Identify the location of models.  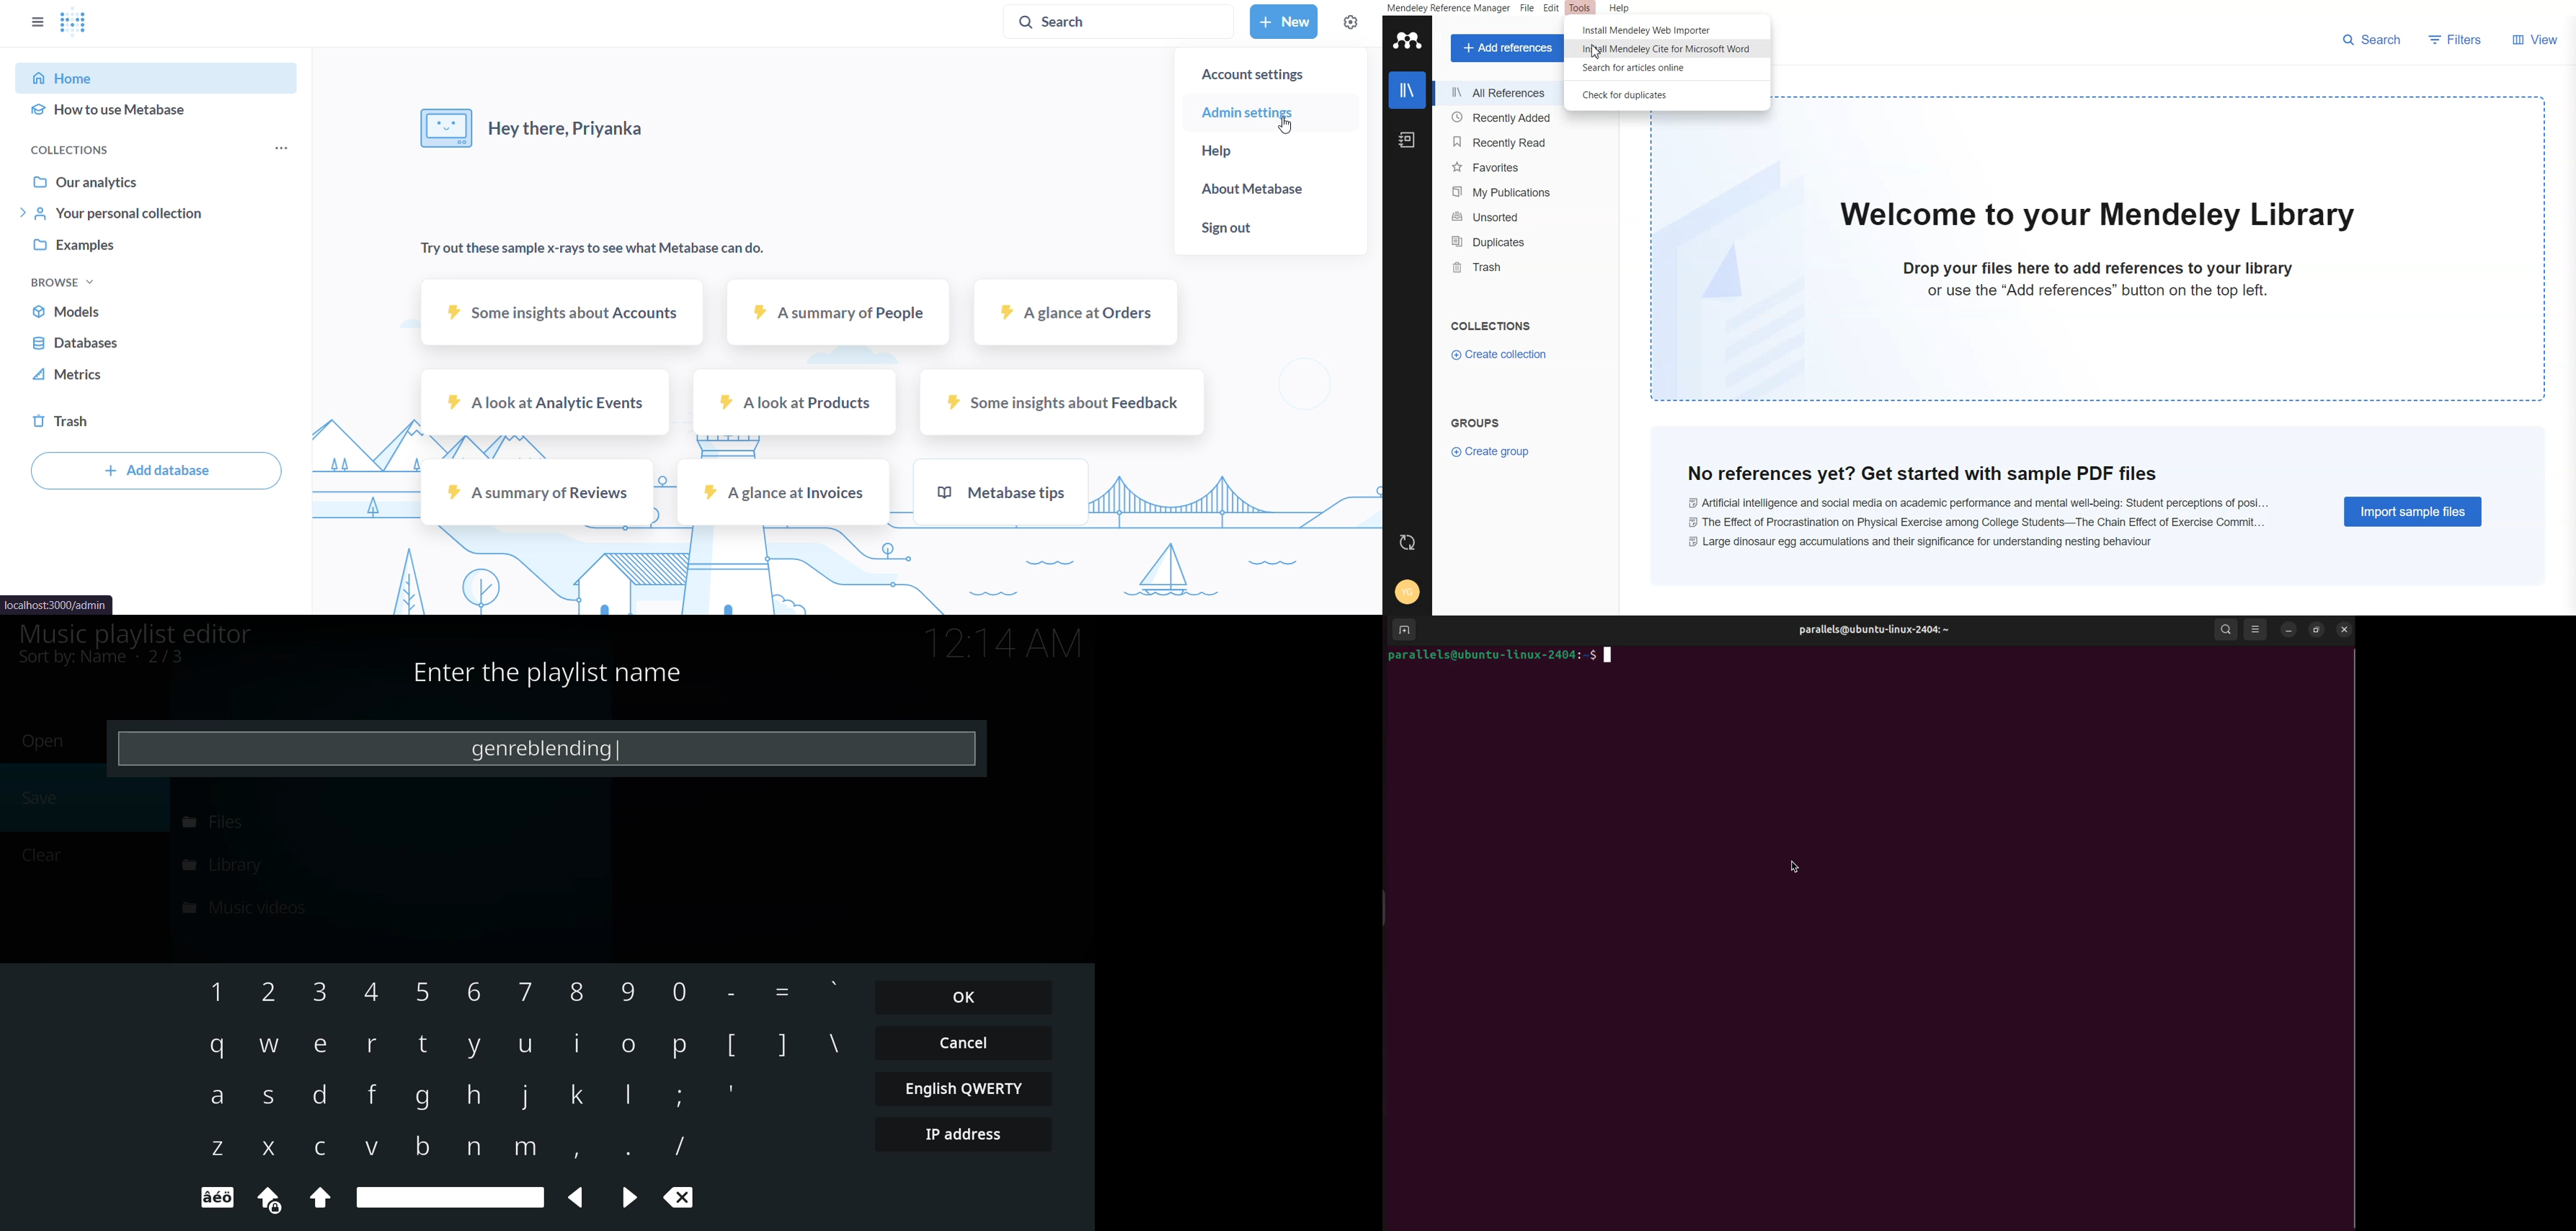
(158, 310).